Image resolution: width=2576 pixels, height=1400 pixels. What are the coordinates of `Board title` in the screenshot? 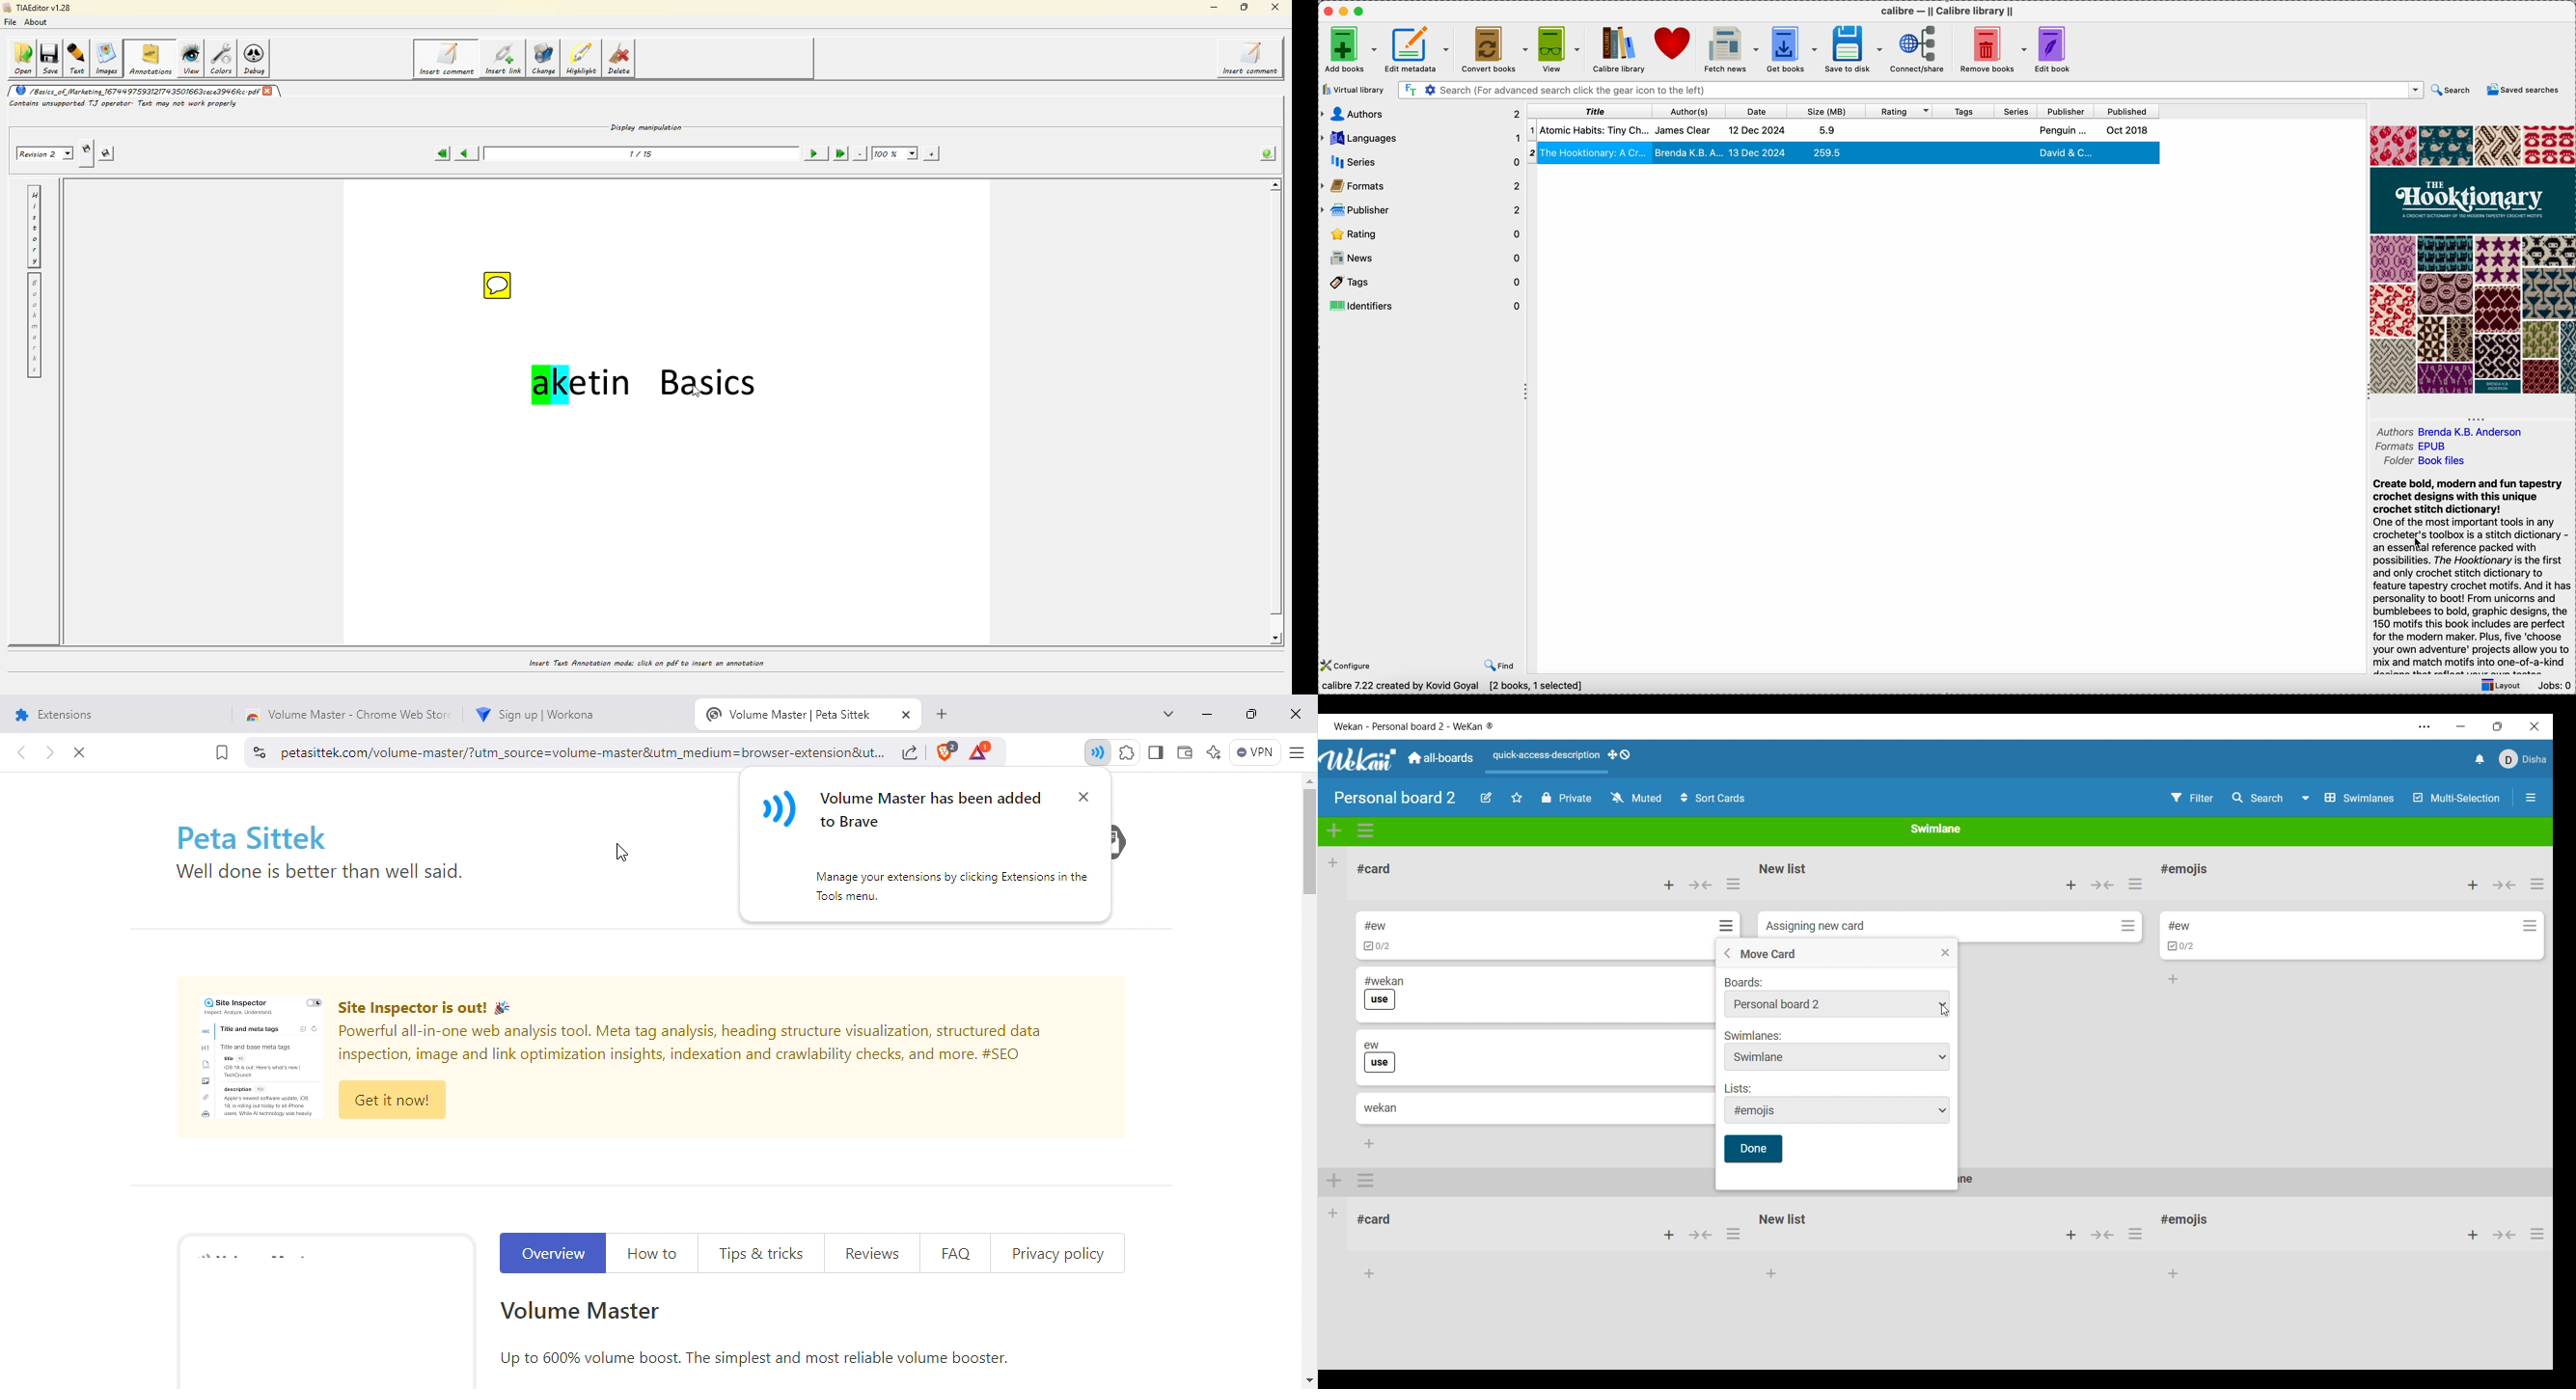 It's located at (1396, 797).